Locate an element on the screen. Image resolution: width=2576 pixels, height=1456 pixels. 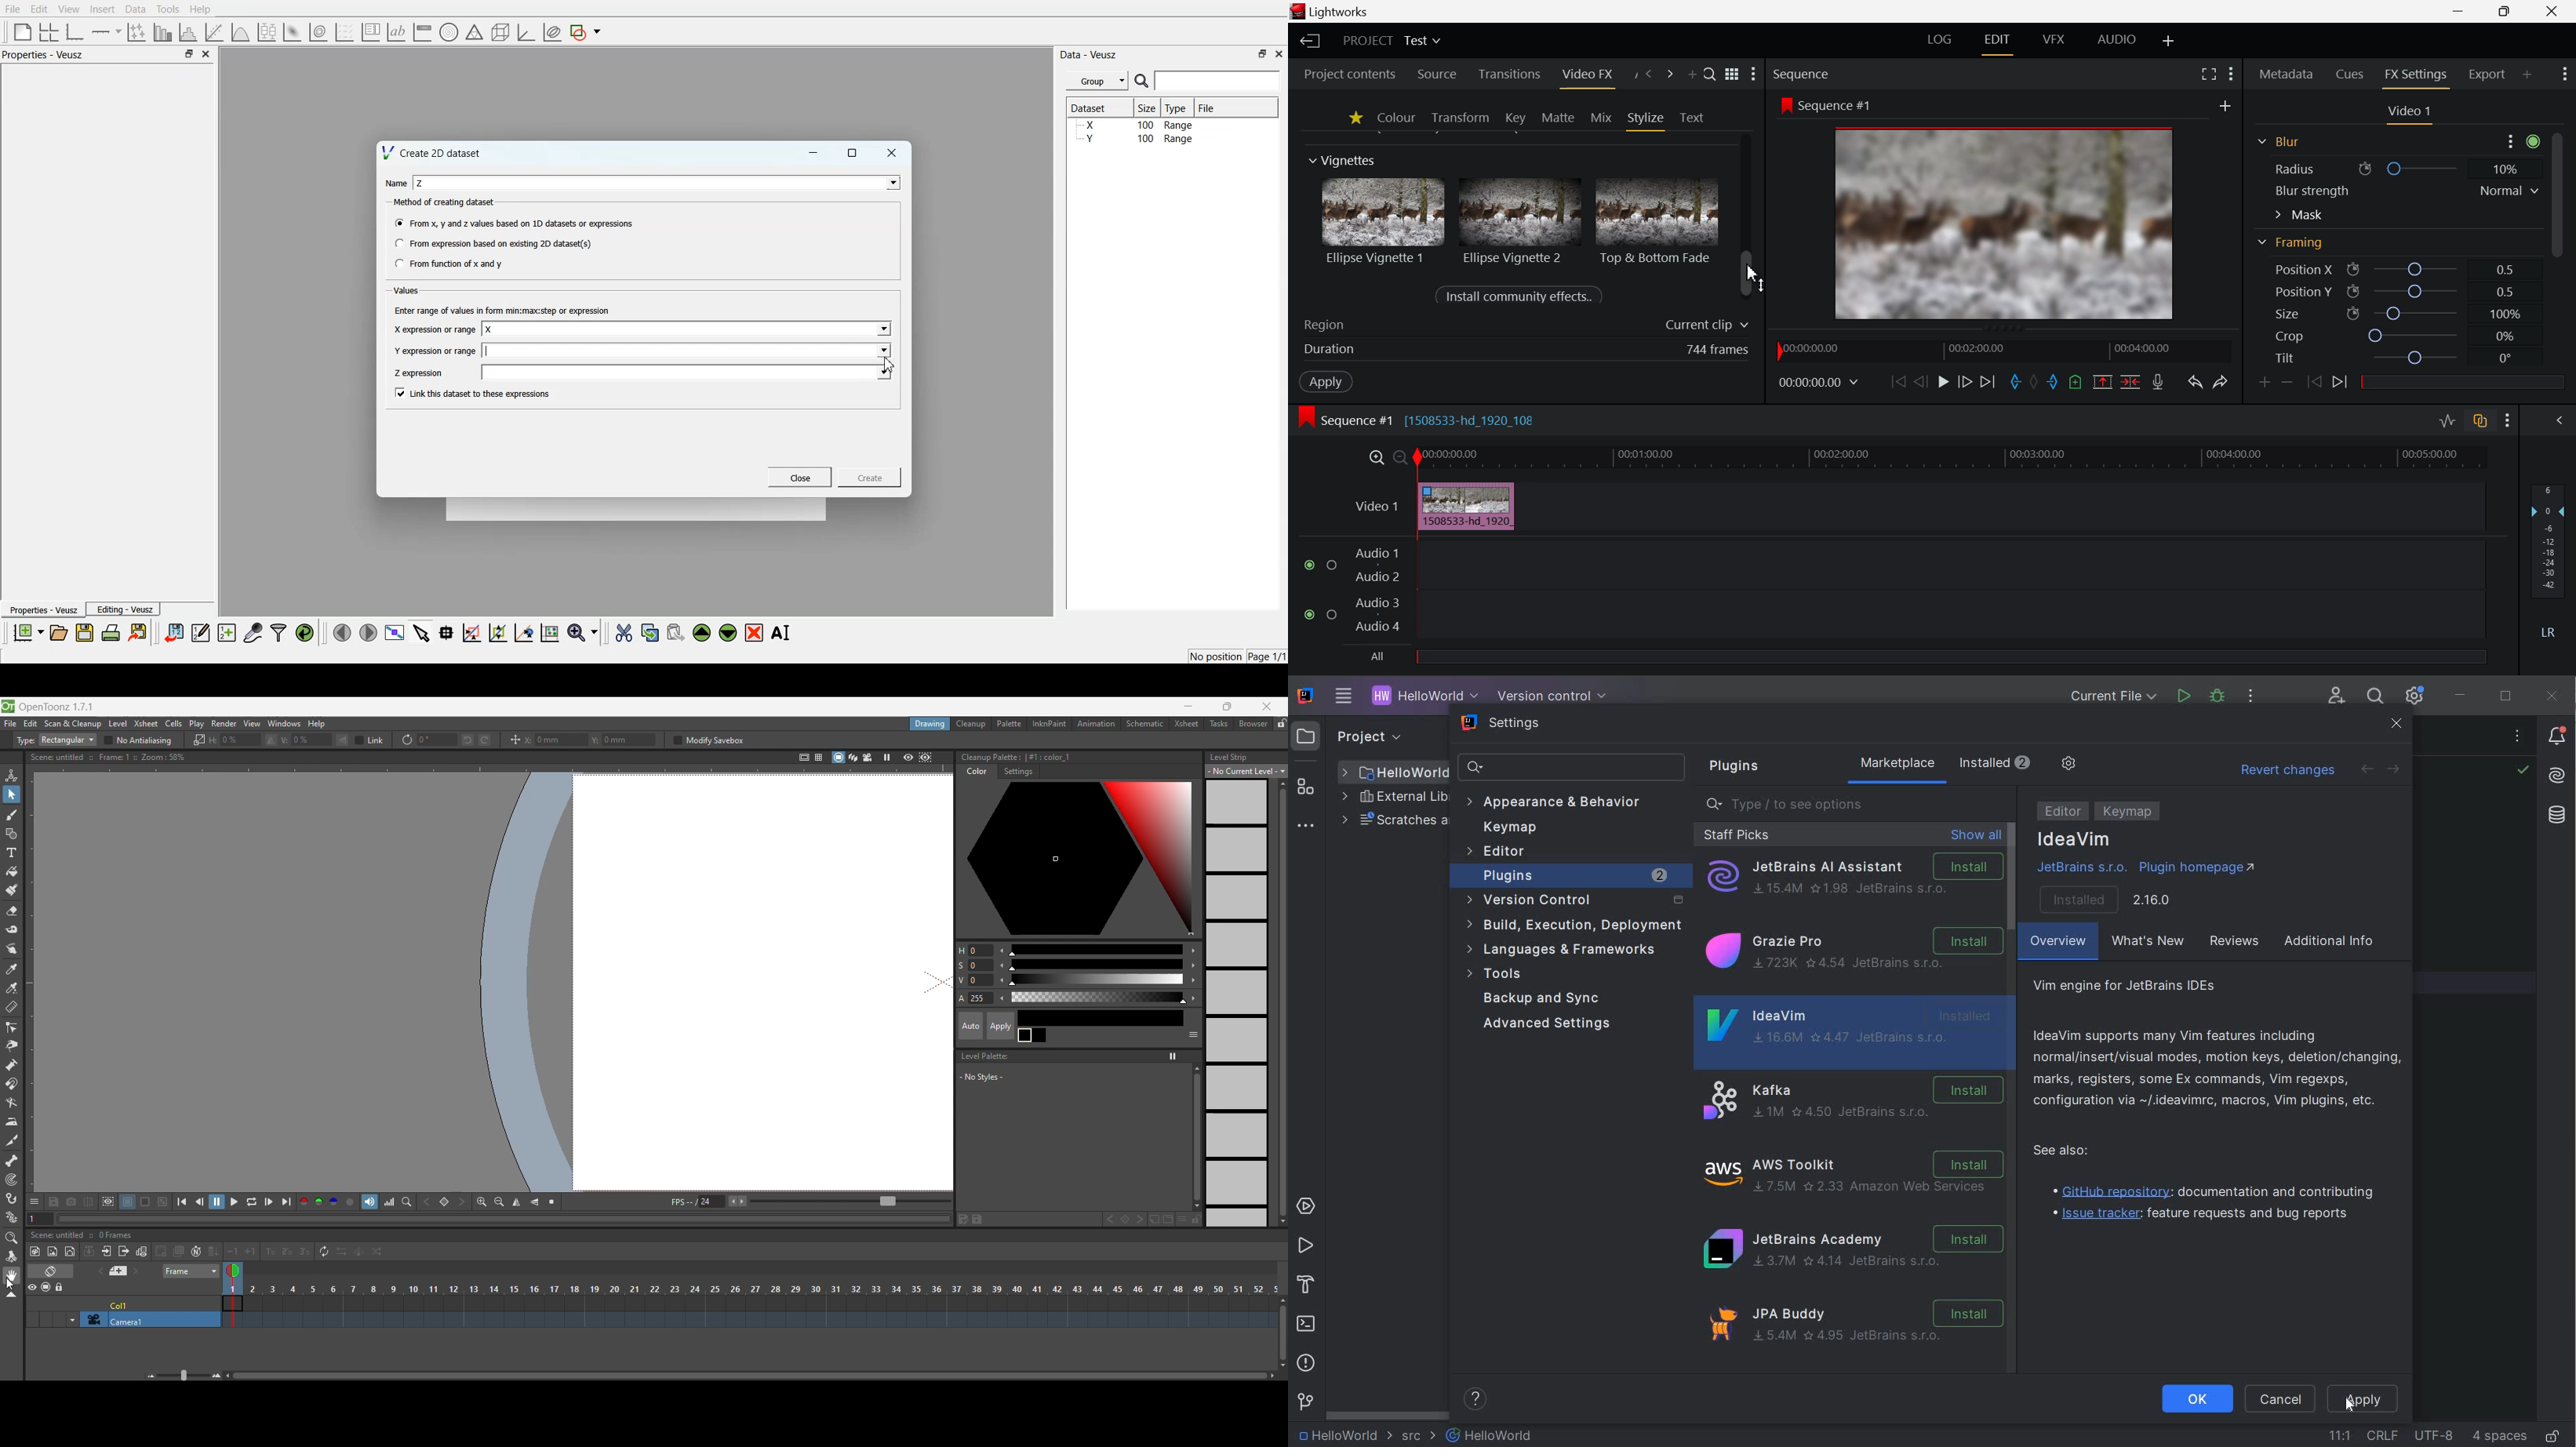
Xsheet is located at coordinates (1186, 724).